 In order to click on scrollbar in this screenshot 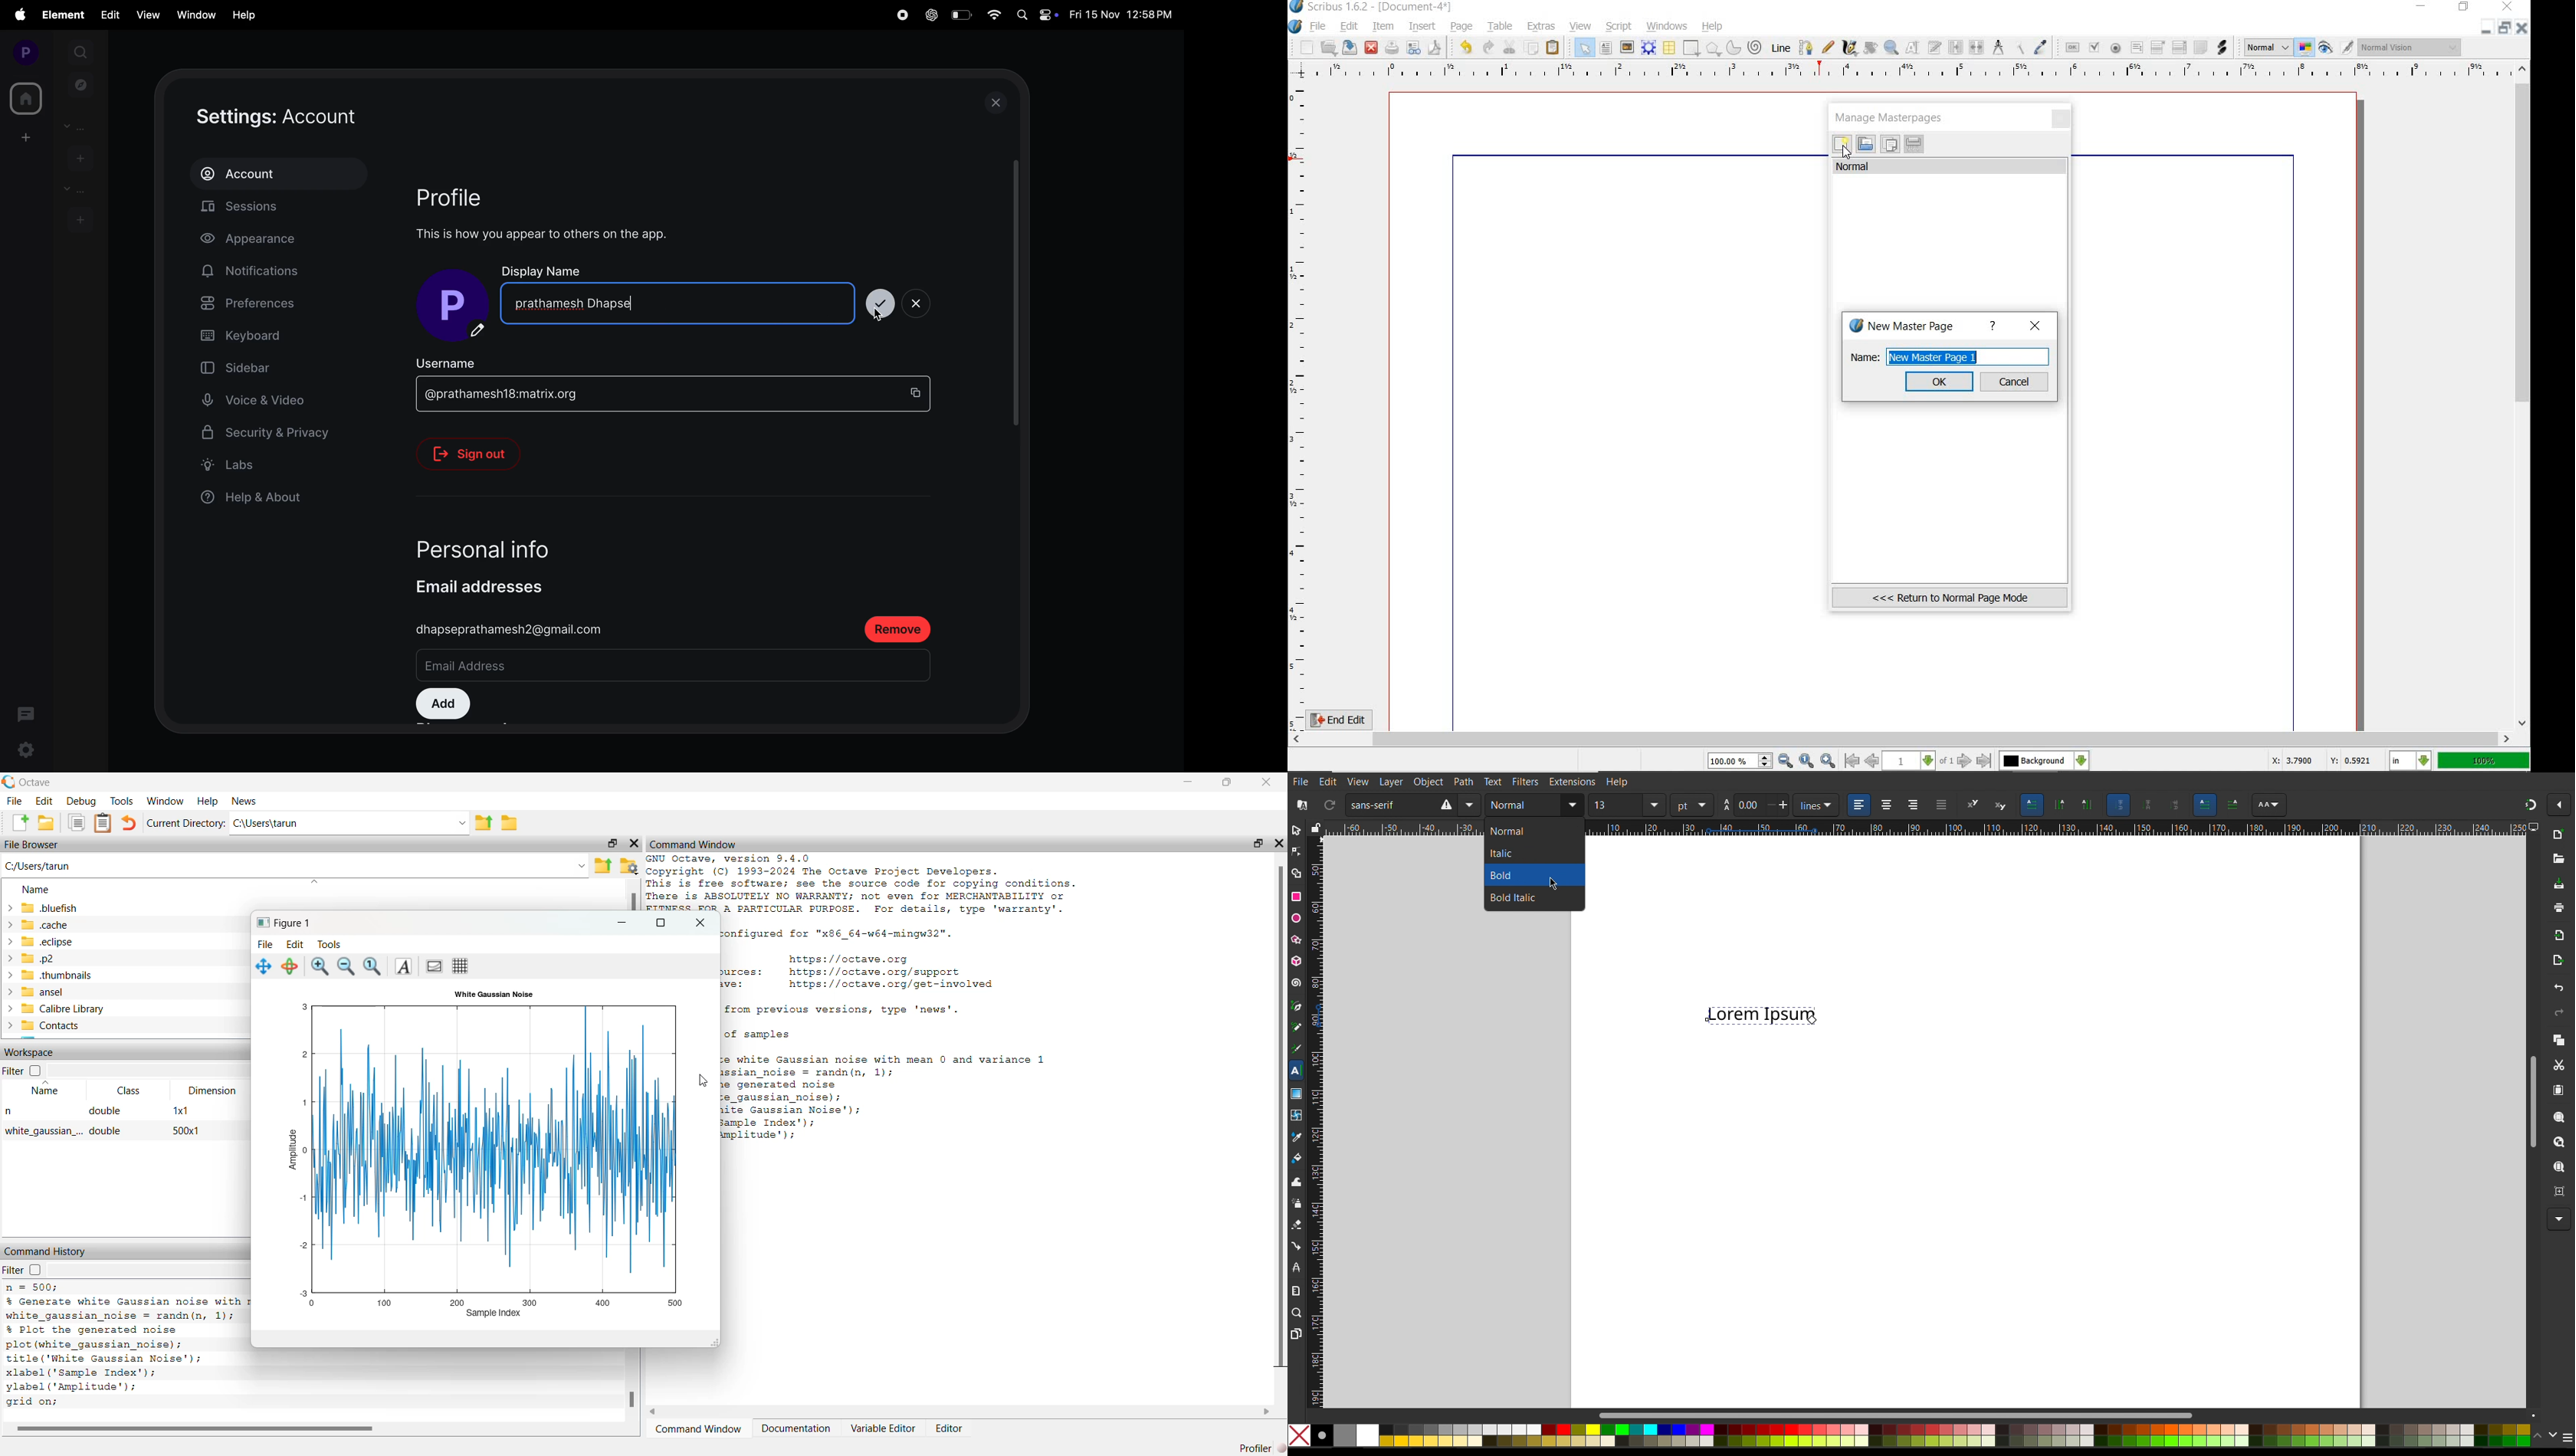, I will do `click(2523, 394)`.